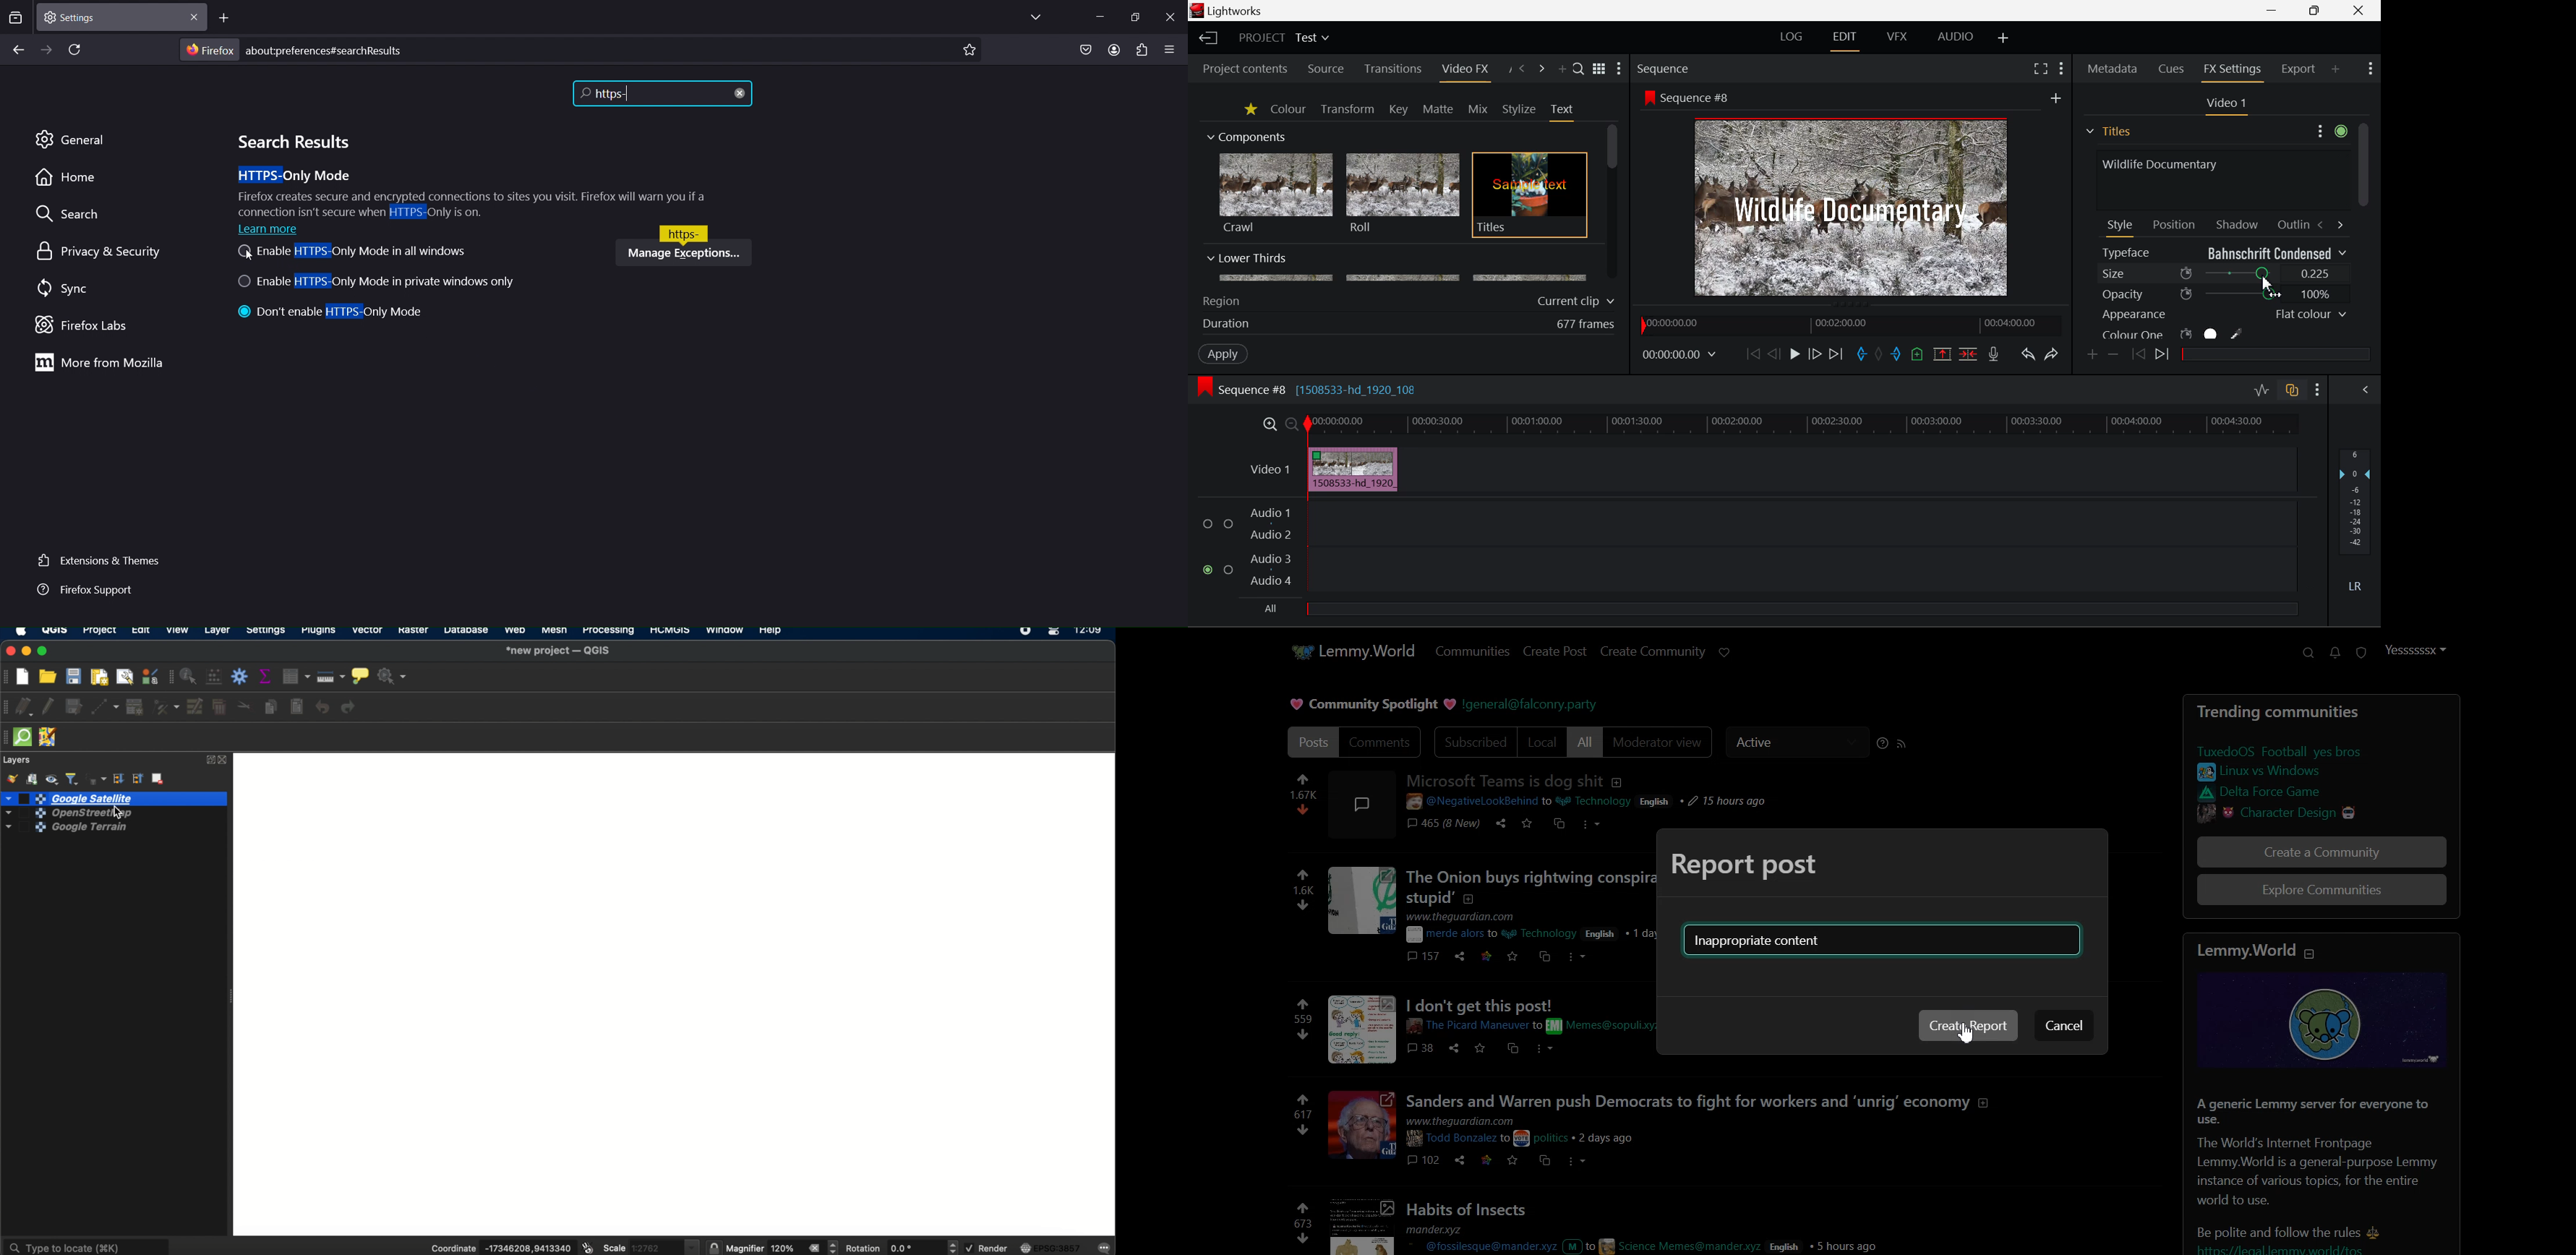 This screenshot has width=2576, height=1260. What do you see at coordinates (2224, 274) in the screenshot?
I see `Size` at bounding box center [2224, 274].